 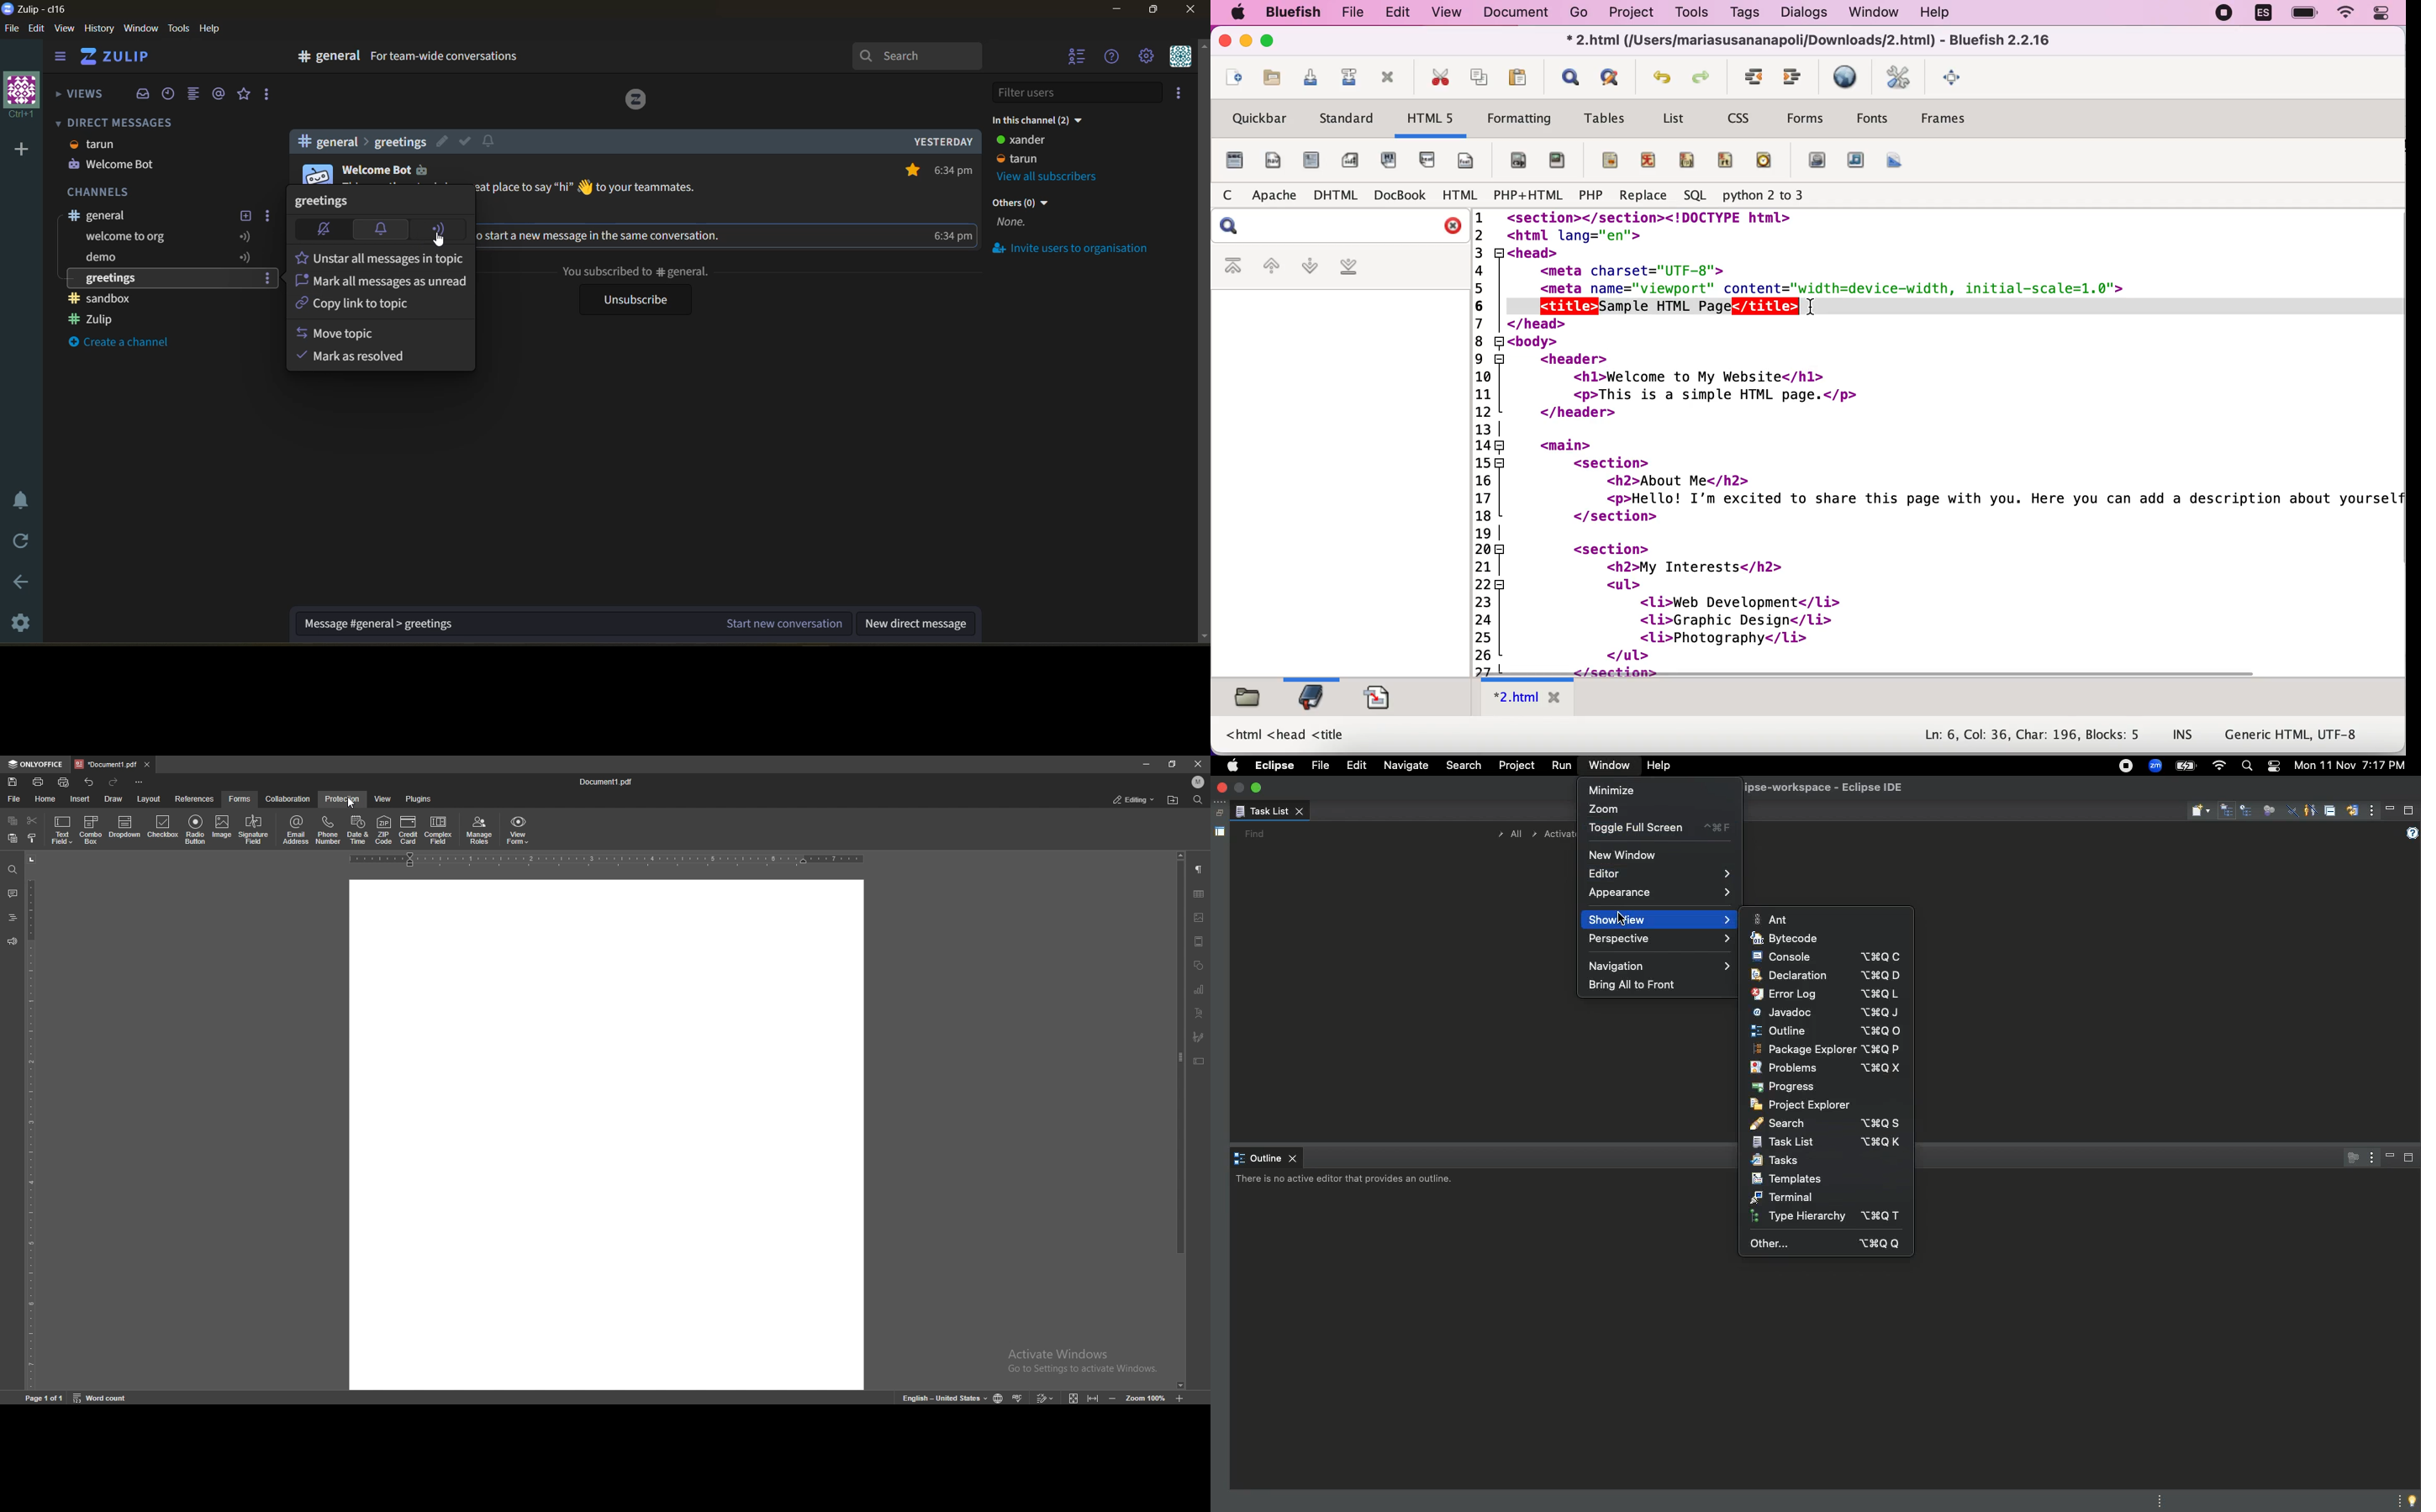 What do you see at coordinates (63, 830) in the screenshot?
I see `text field` at bounding box center [63, 830].